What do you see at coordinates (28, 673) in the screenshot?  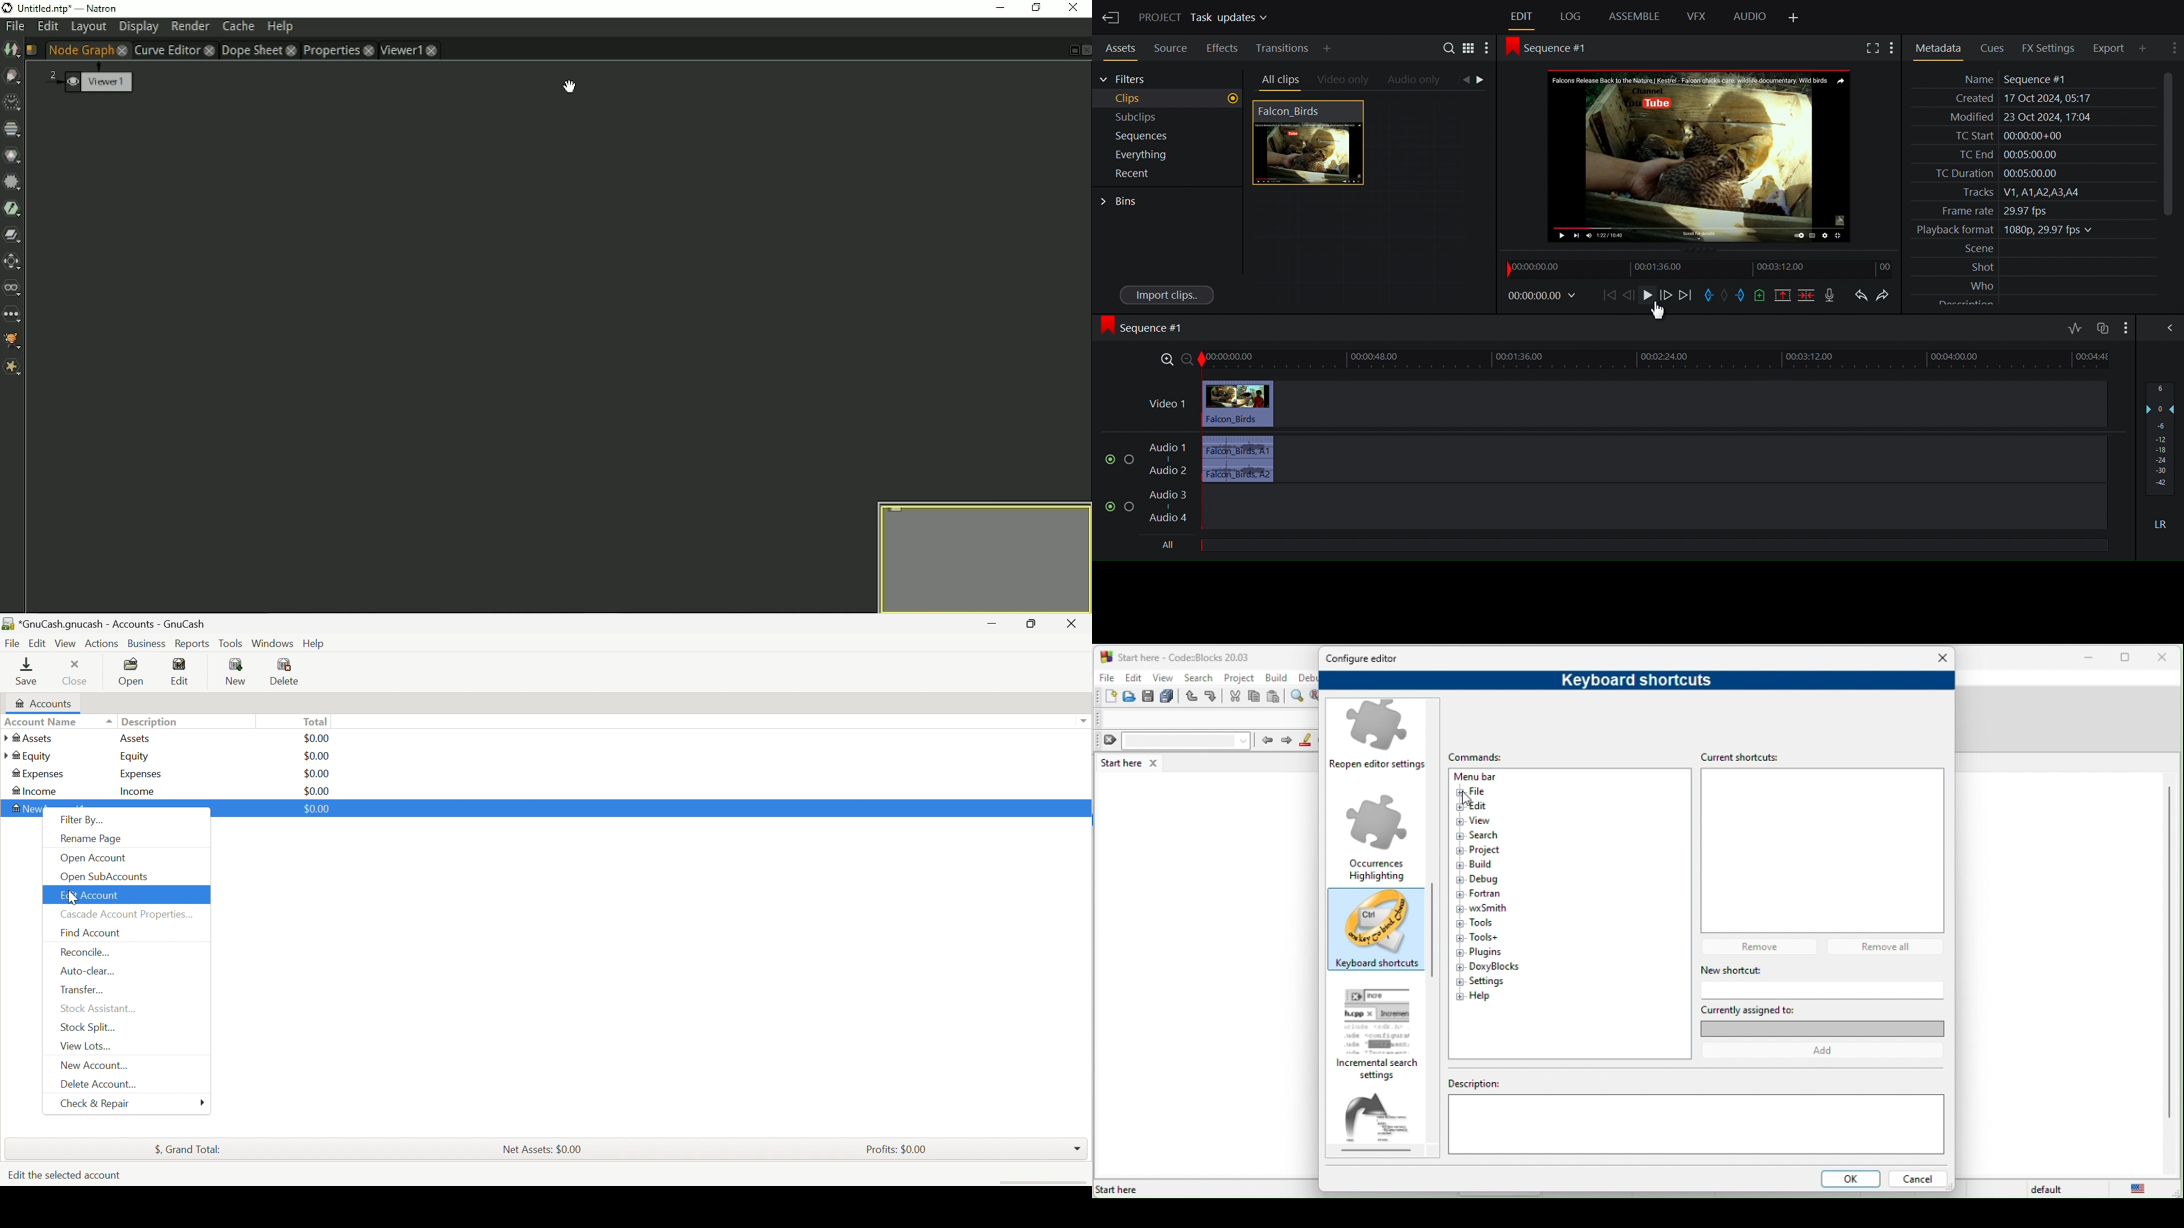 I see `Save` at bounding box center [28, 673].